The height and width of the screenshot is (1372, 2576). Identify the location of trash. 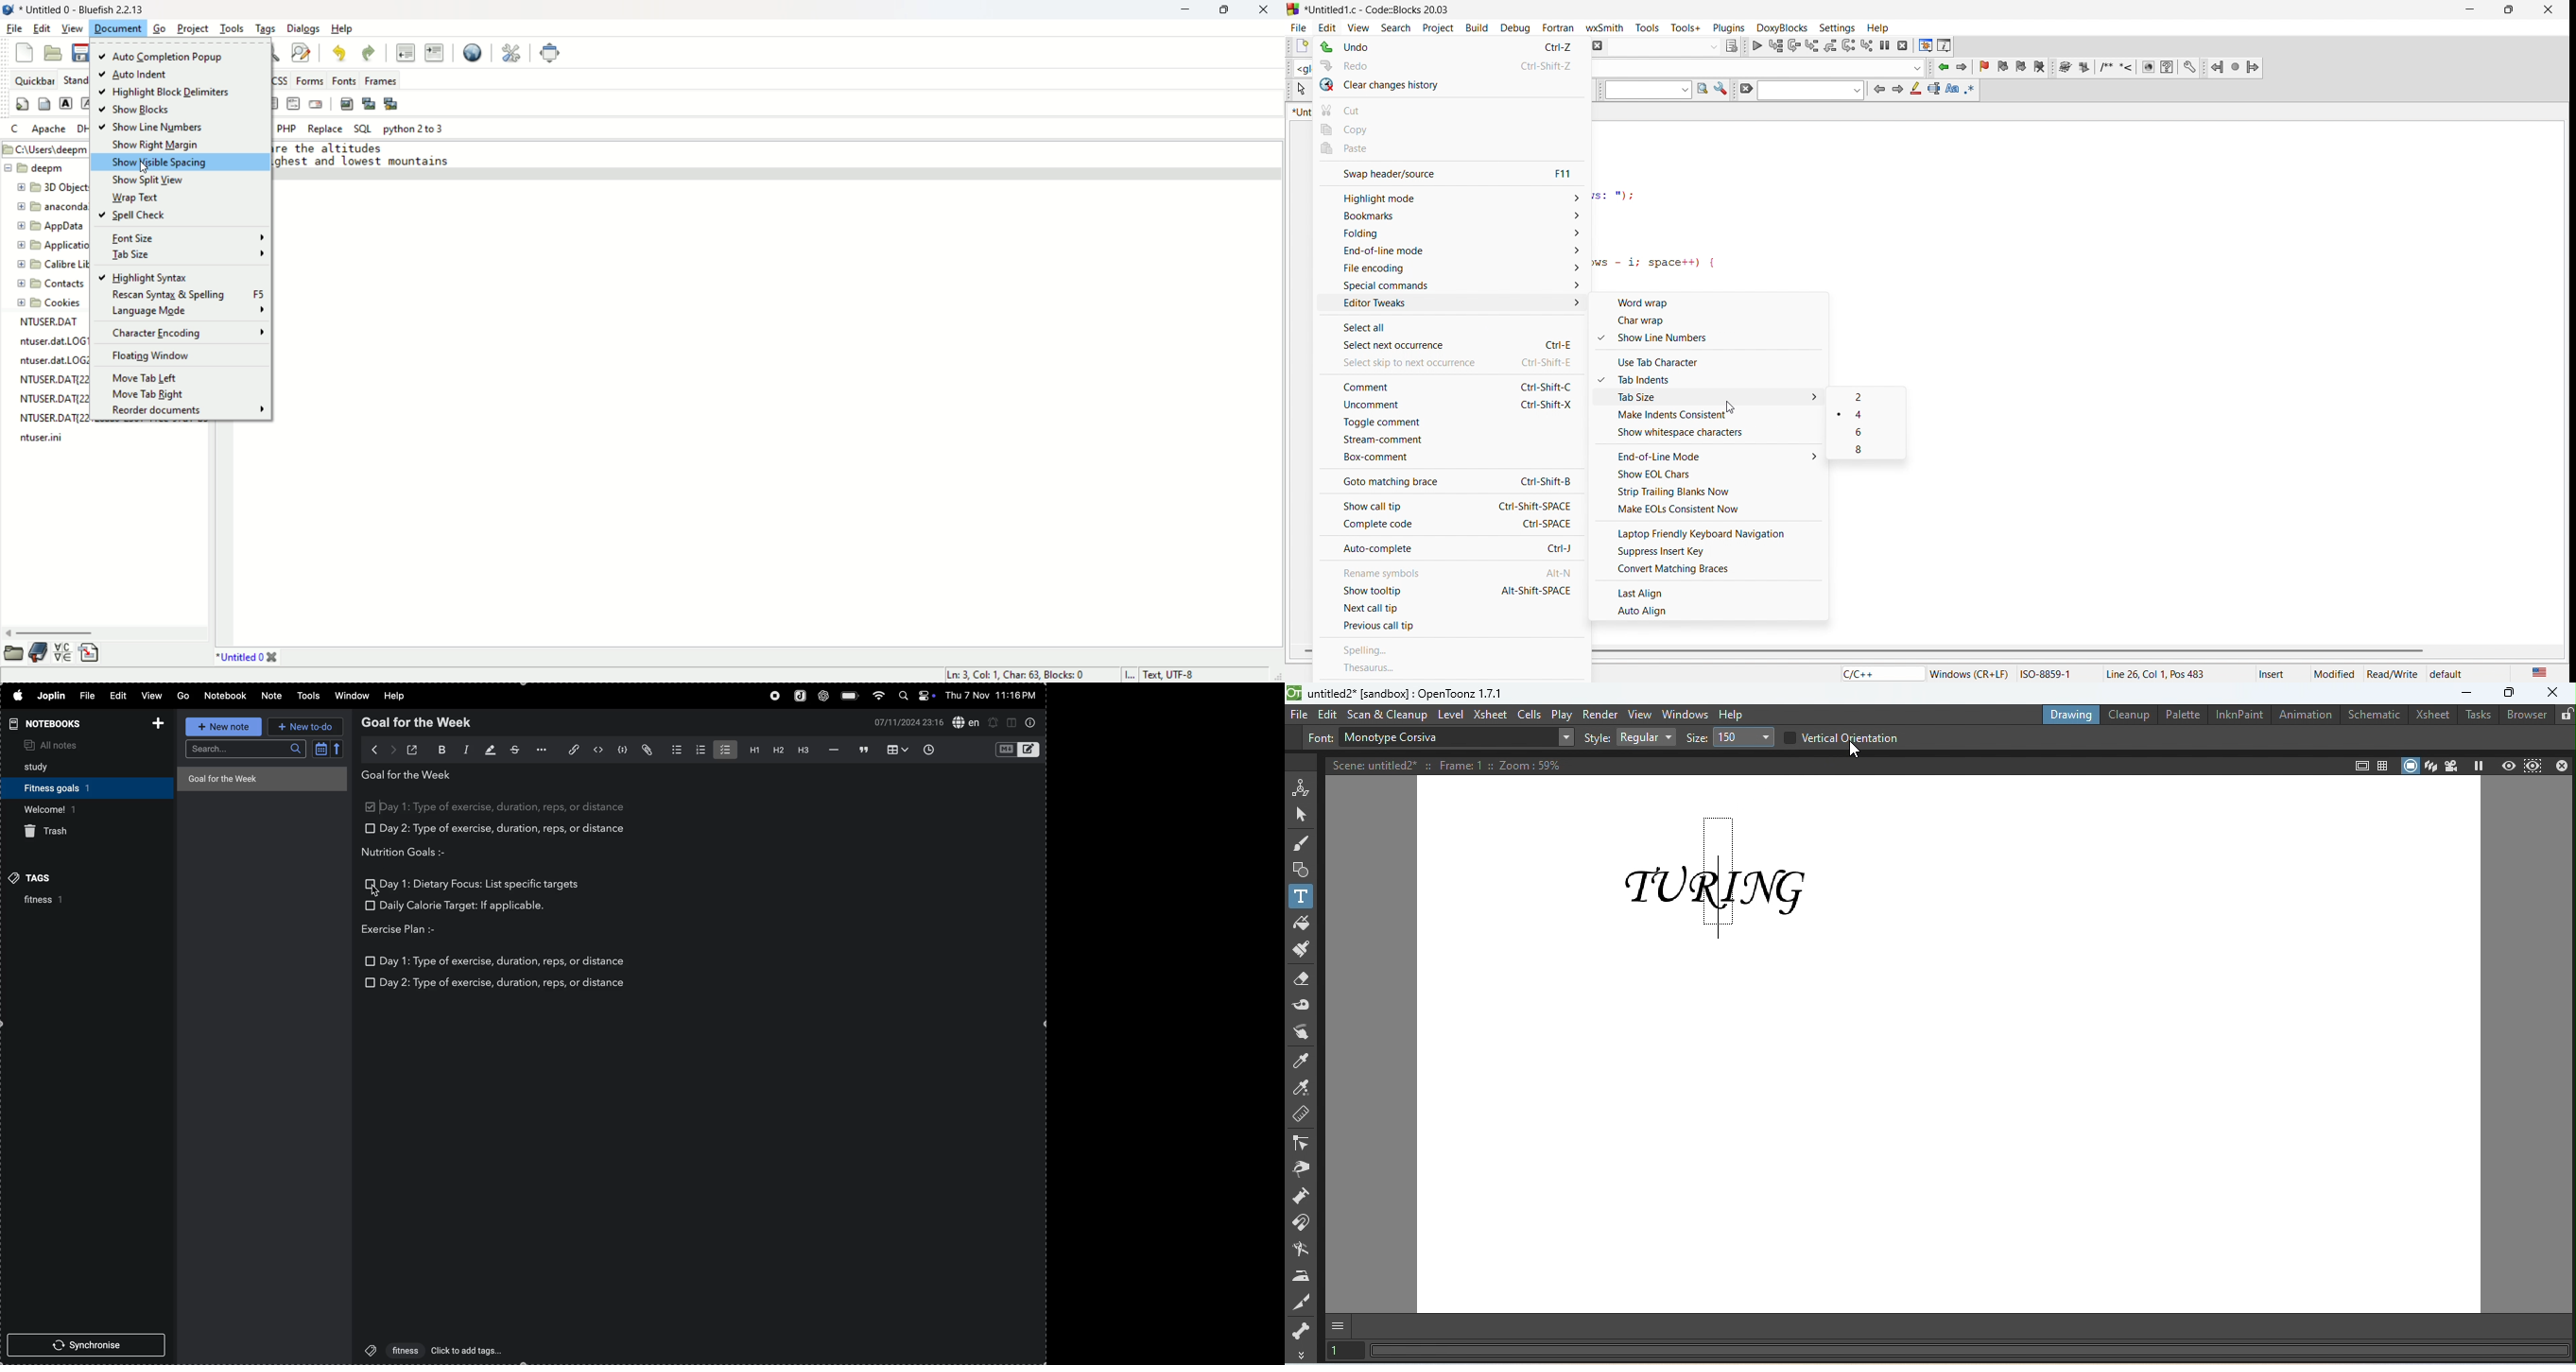
(52, 832).